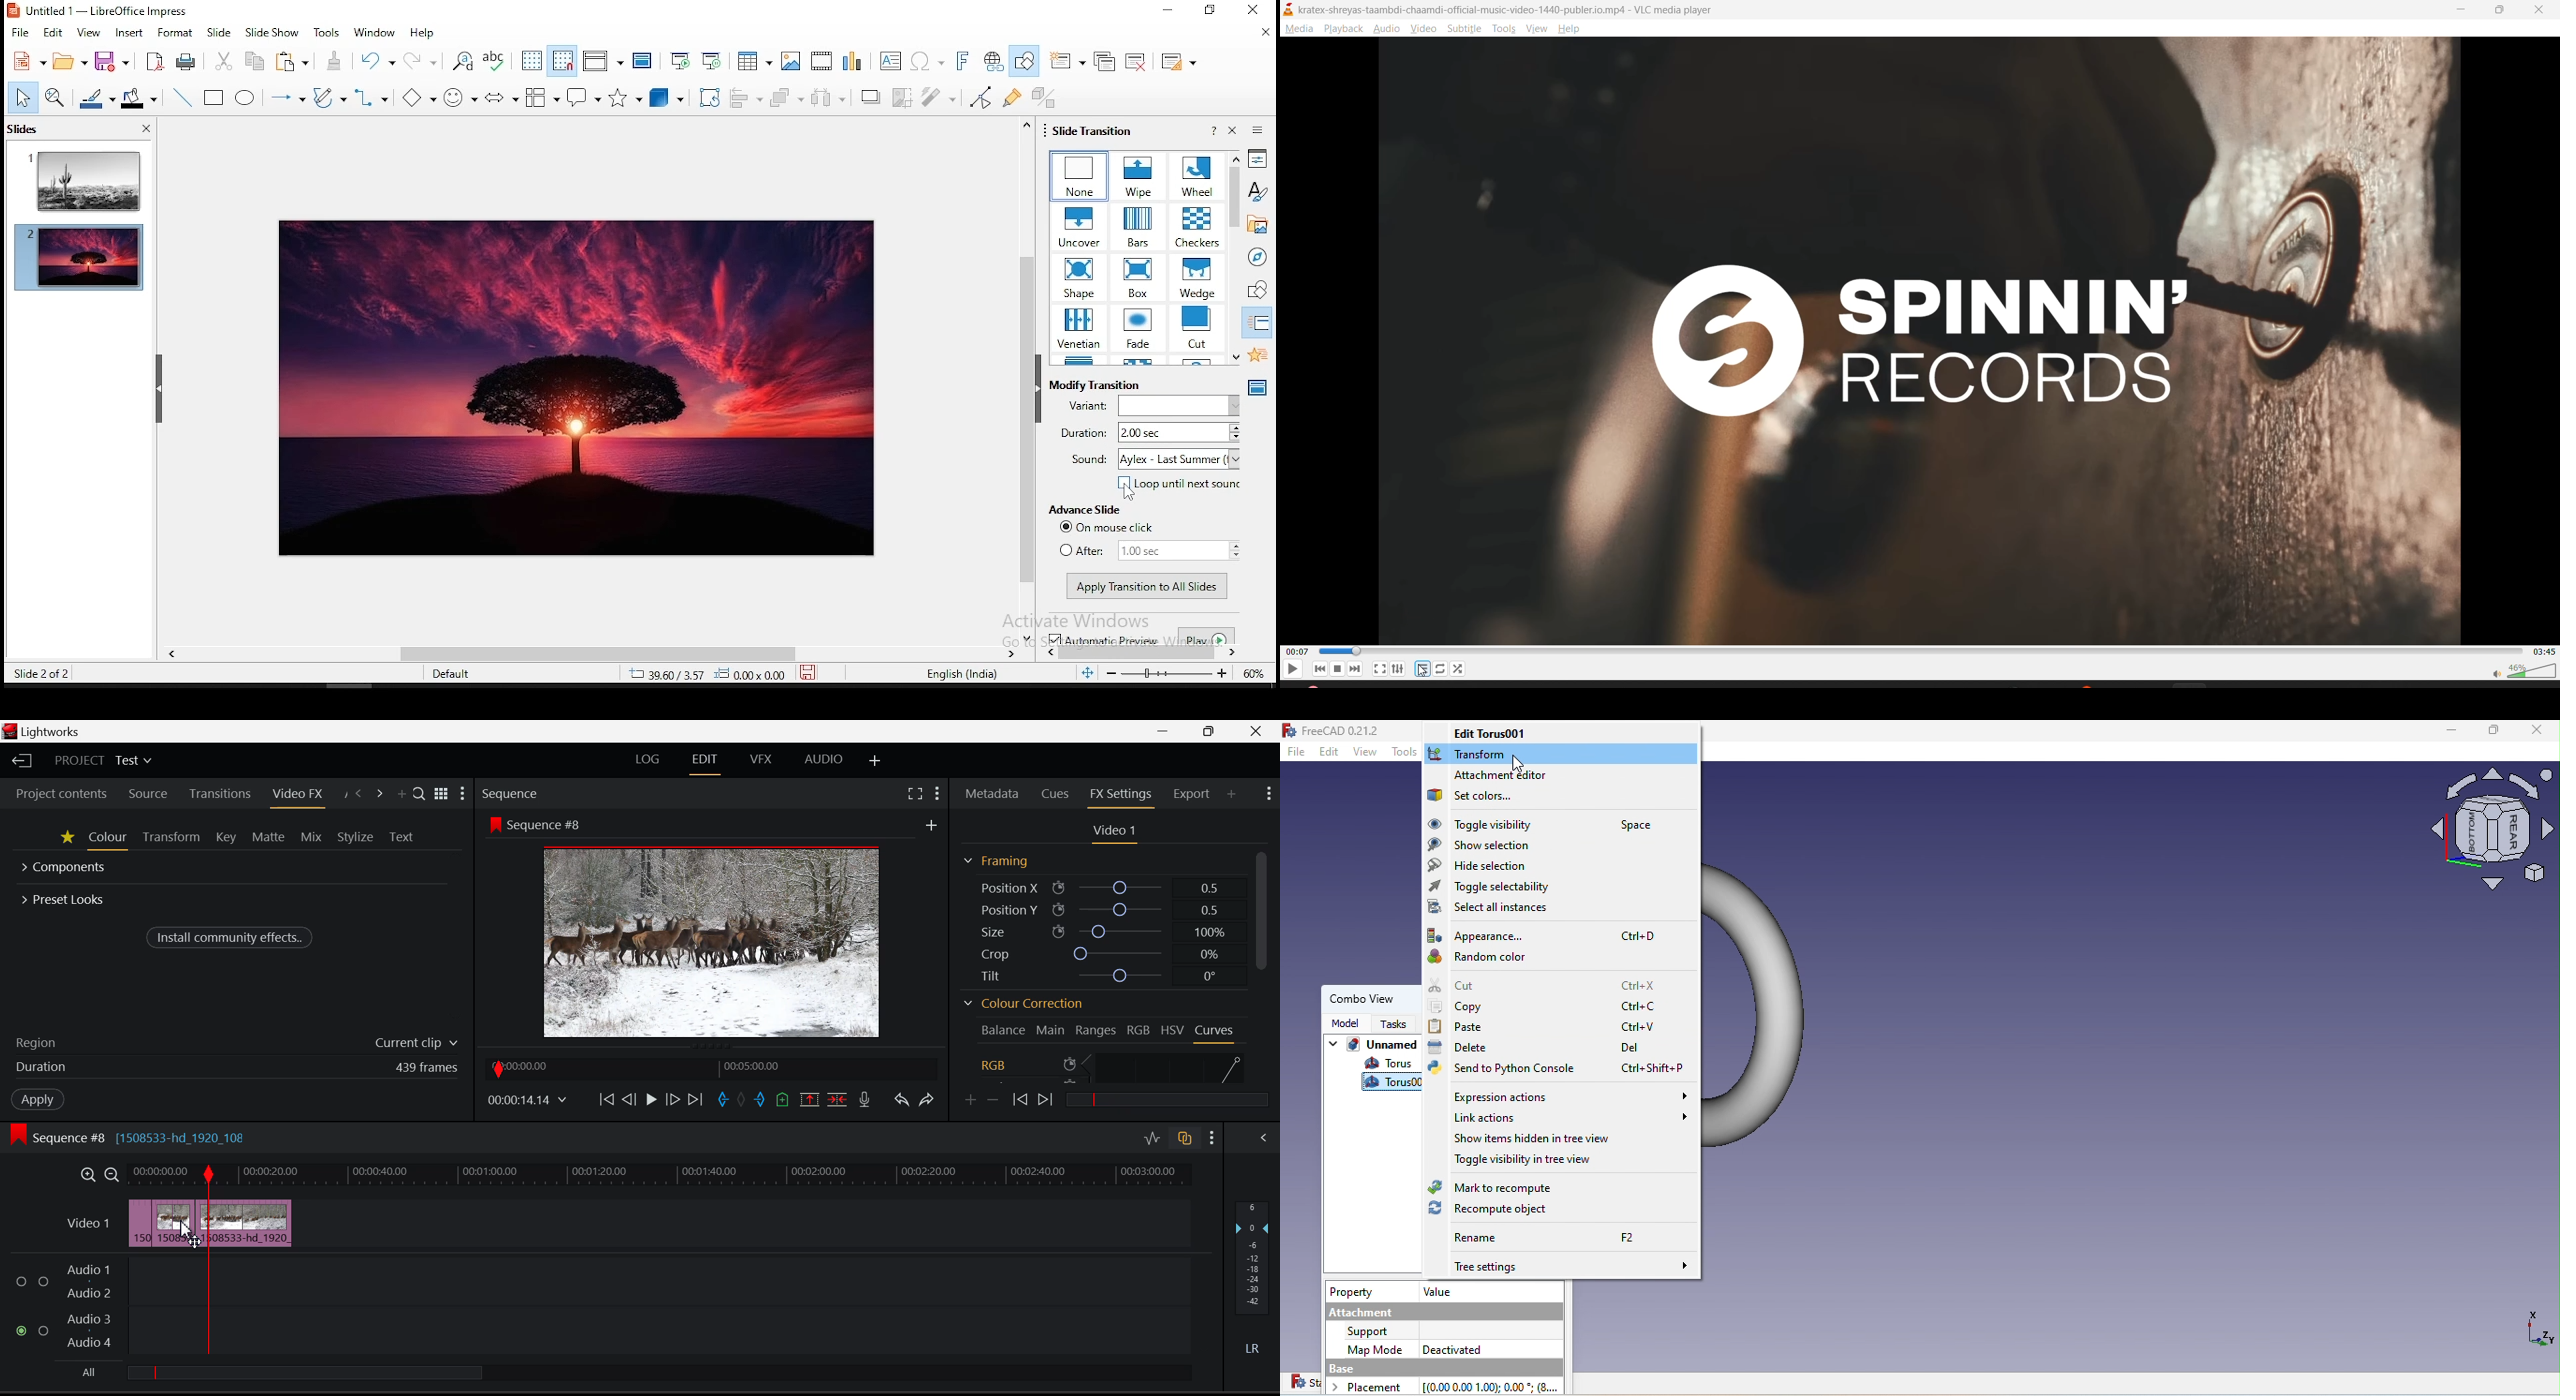  Describe the element at coordinates (1392, 1065) in the screenshot. I see `Torus` at that location.